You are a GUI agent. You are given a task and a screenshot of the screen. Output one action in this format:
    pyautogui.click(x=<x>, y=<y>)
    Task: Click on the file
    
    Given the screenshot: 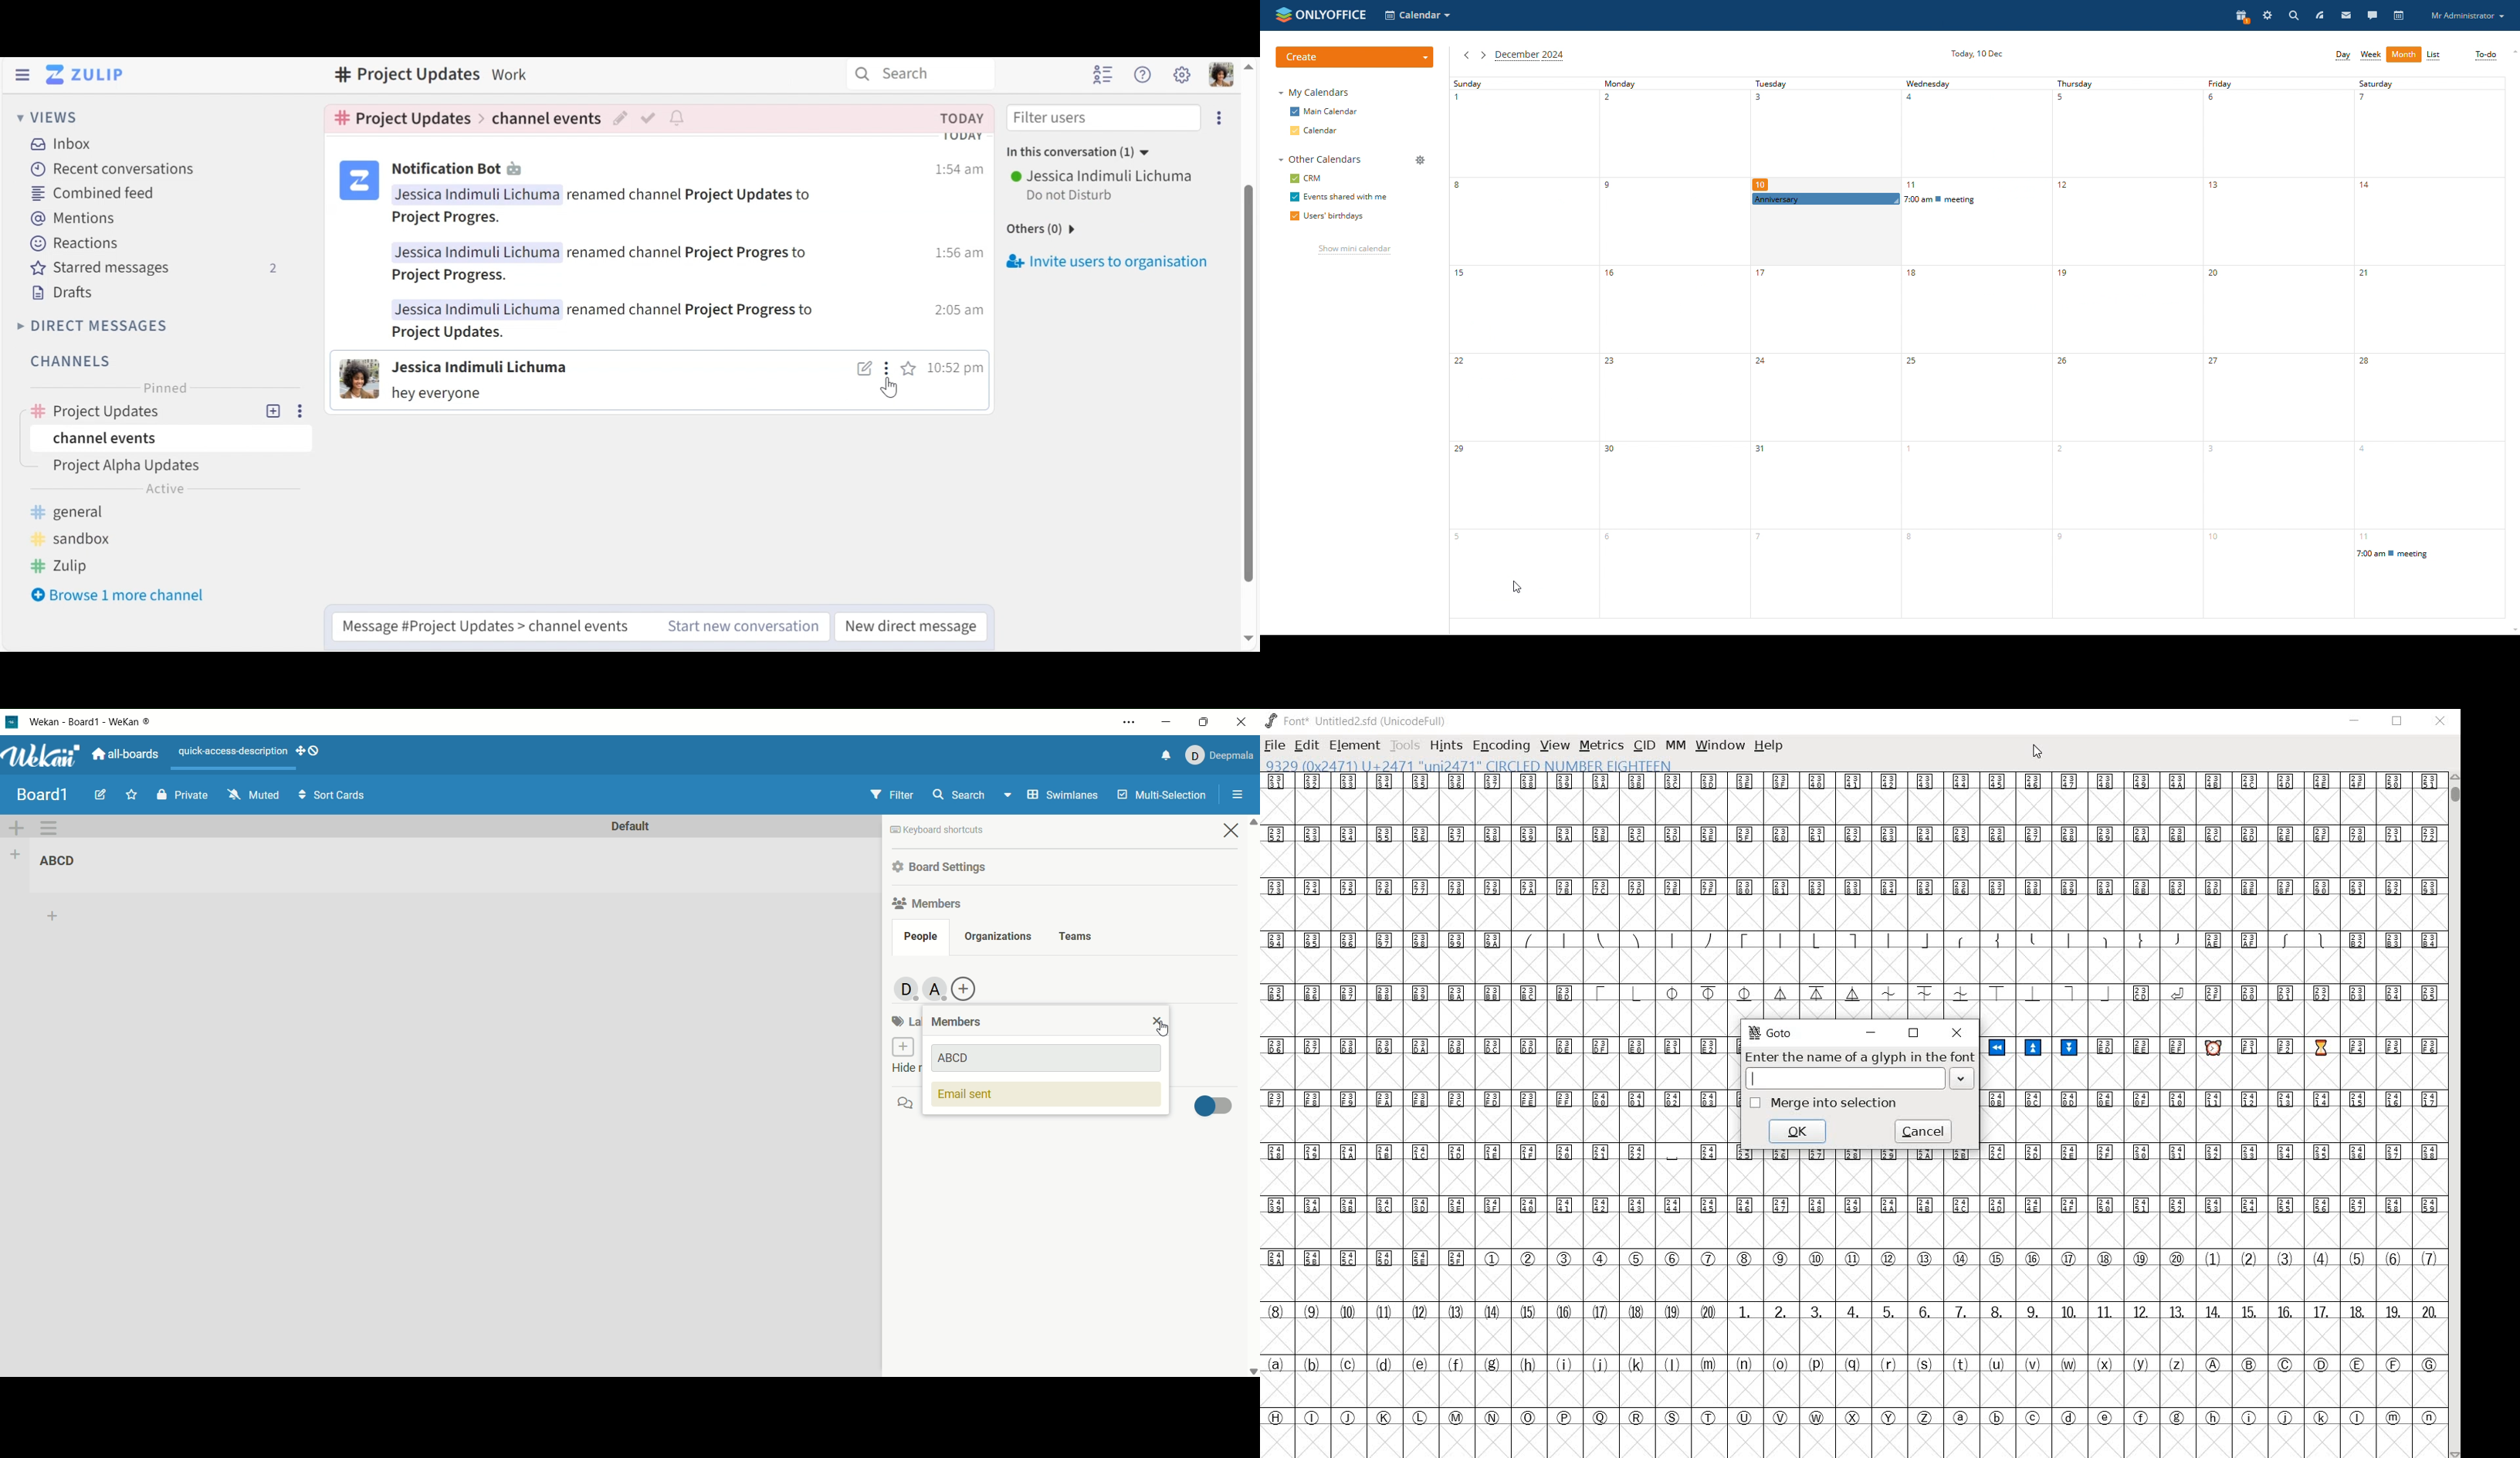 What is the action you would take?
    pyautogui.click(x=1275, y=747)
    